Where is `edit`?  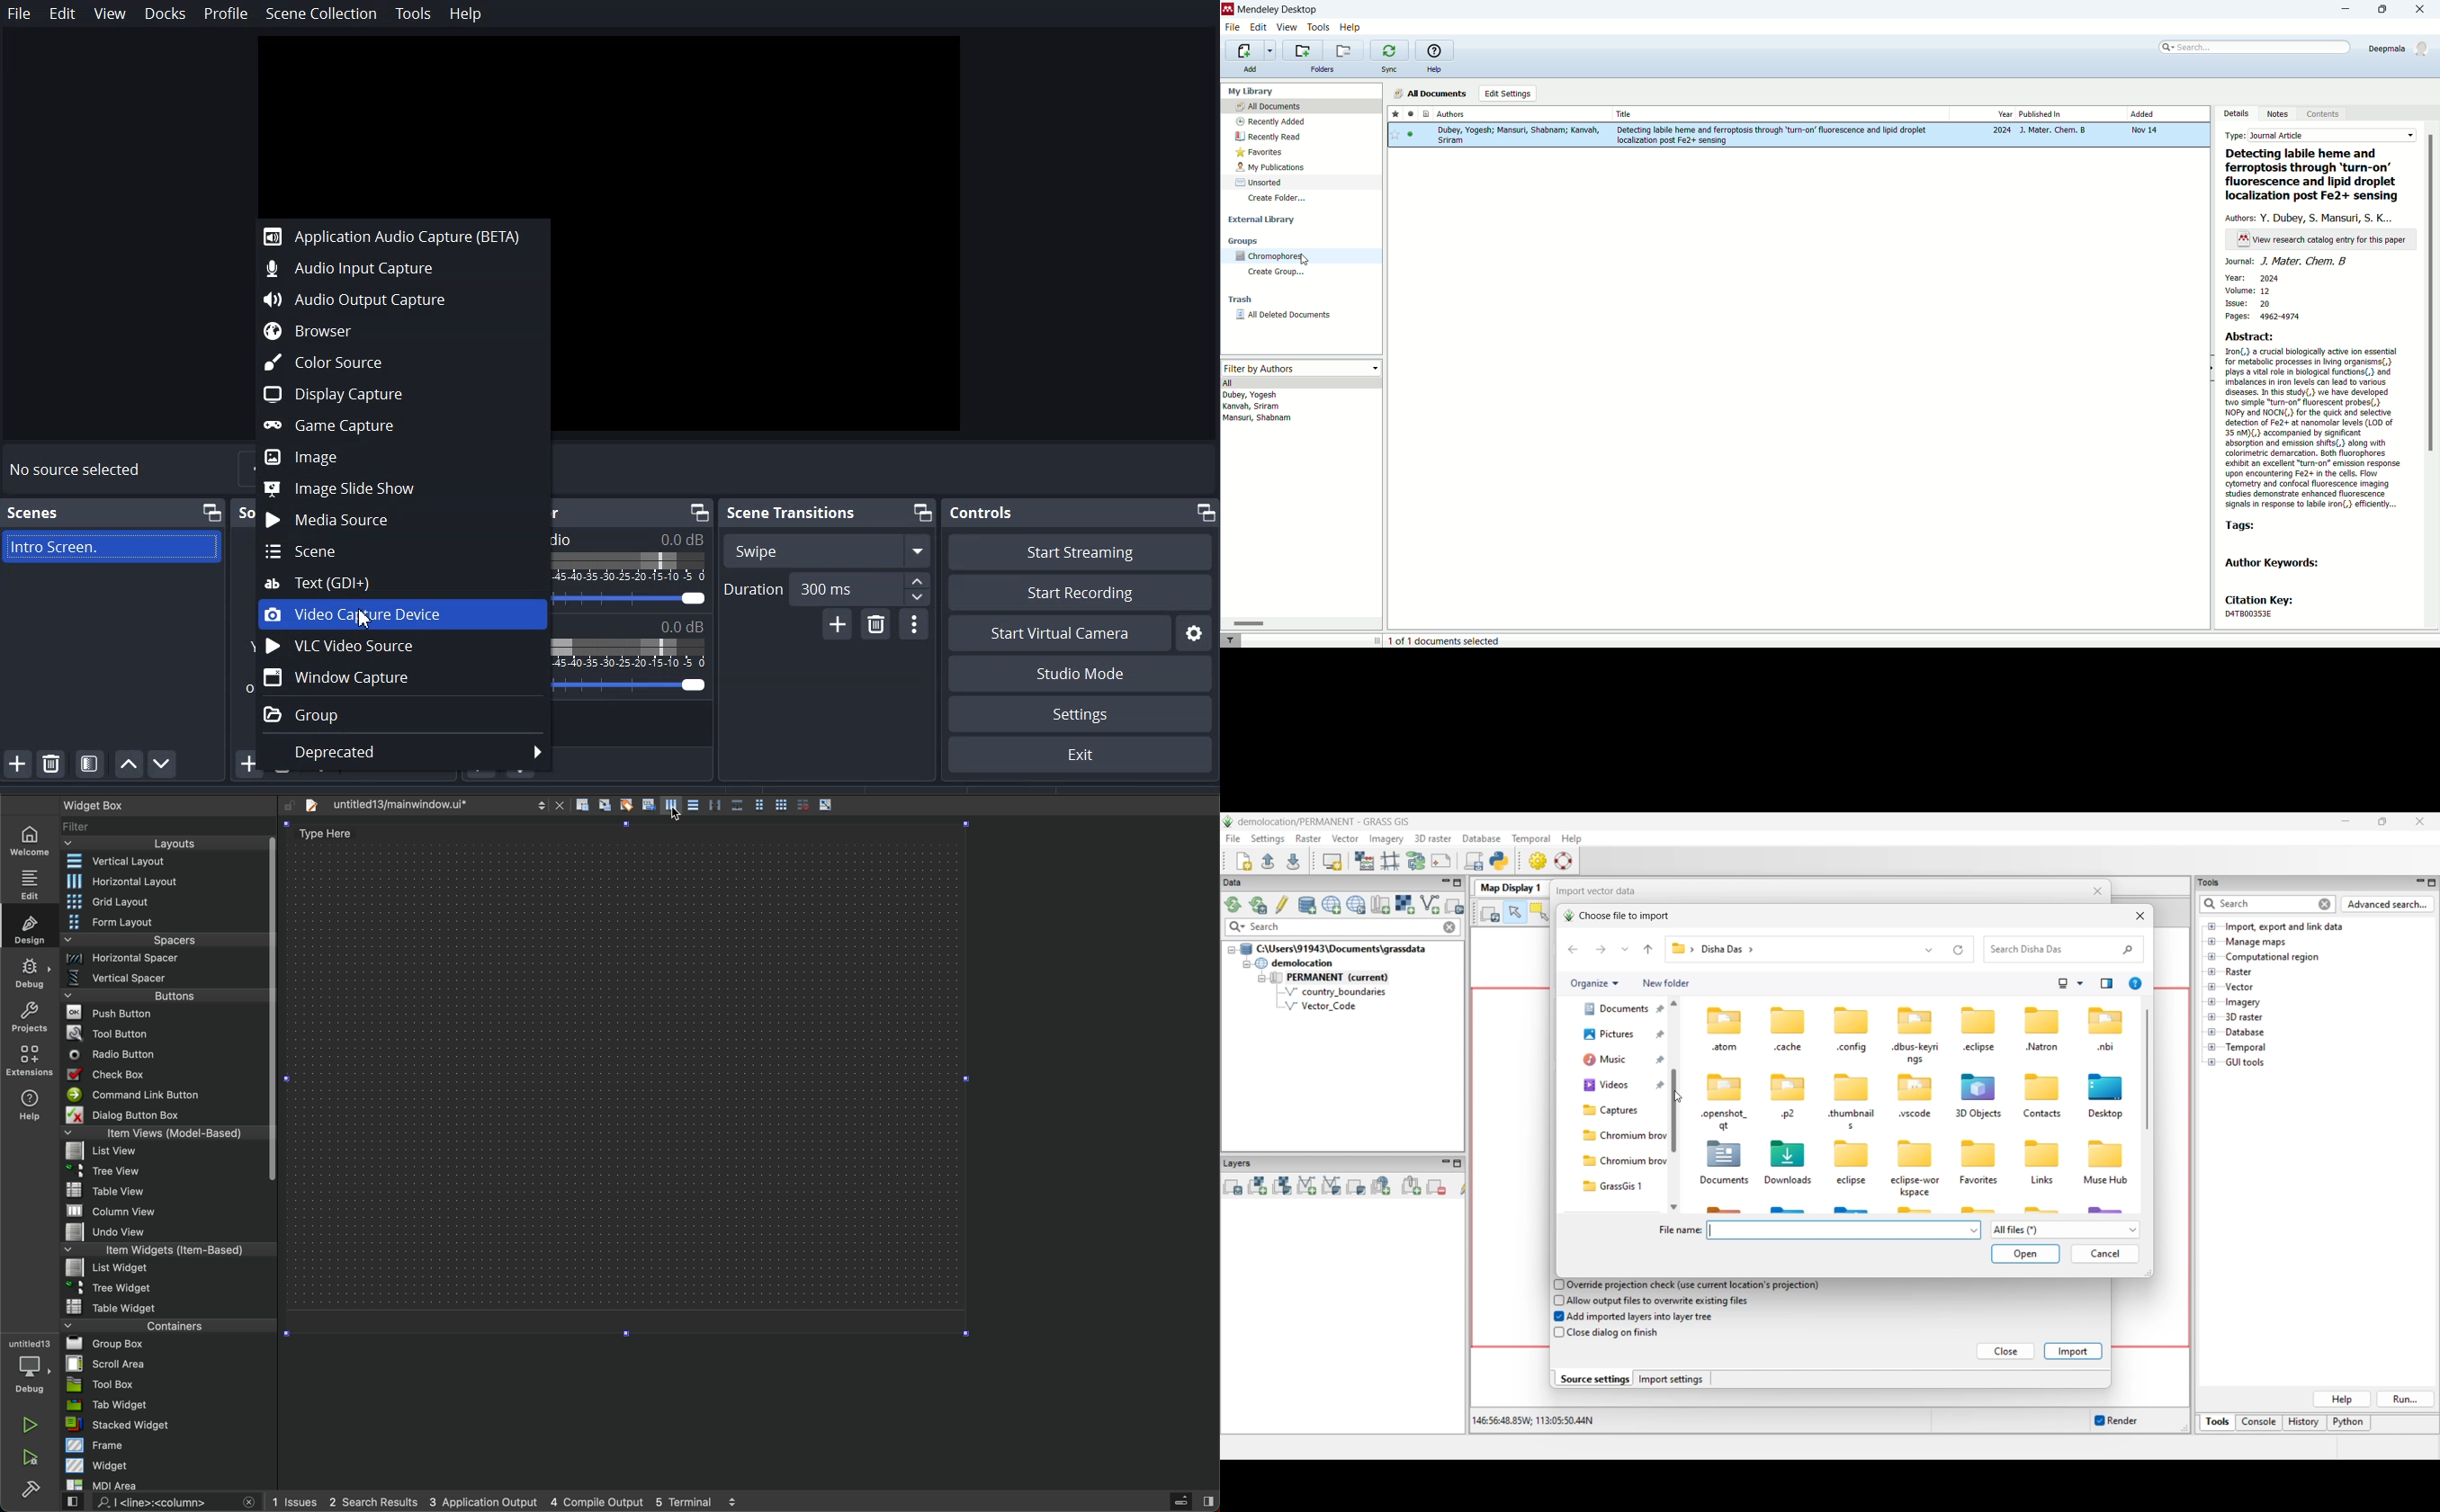
edit is located at coordinates (1259, 27).